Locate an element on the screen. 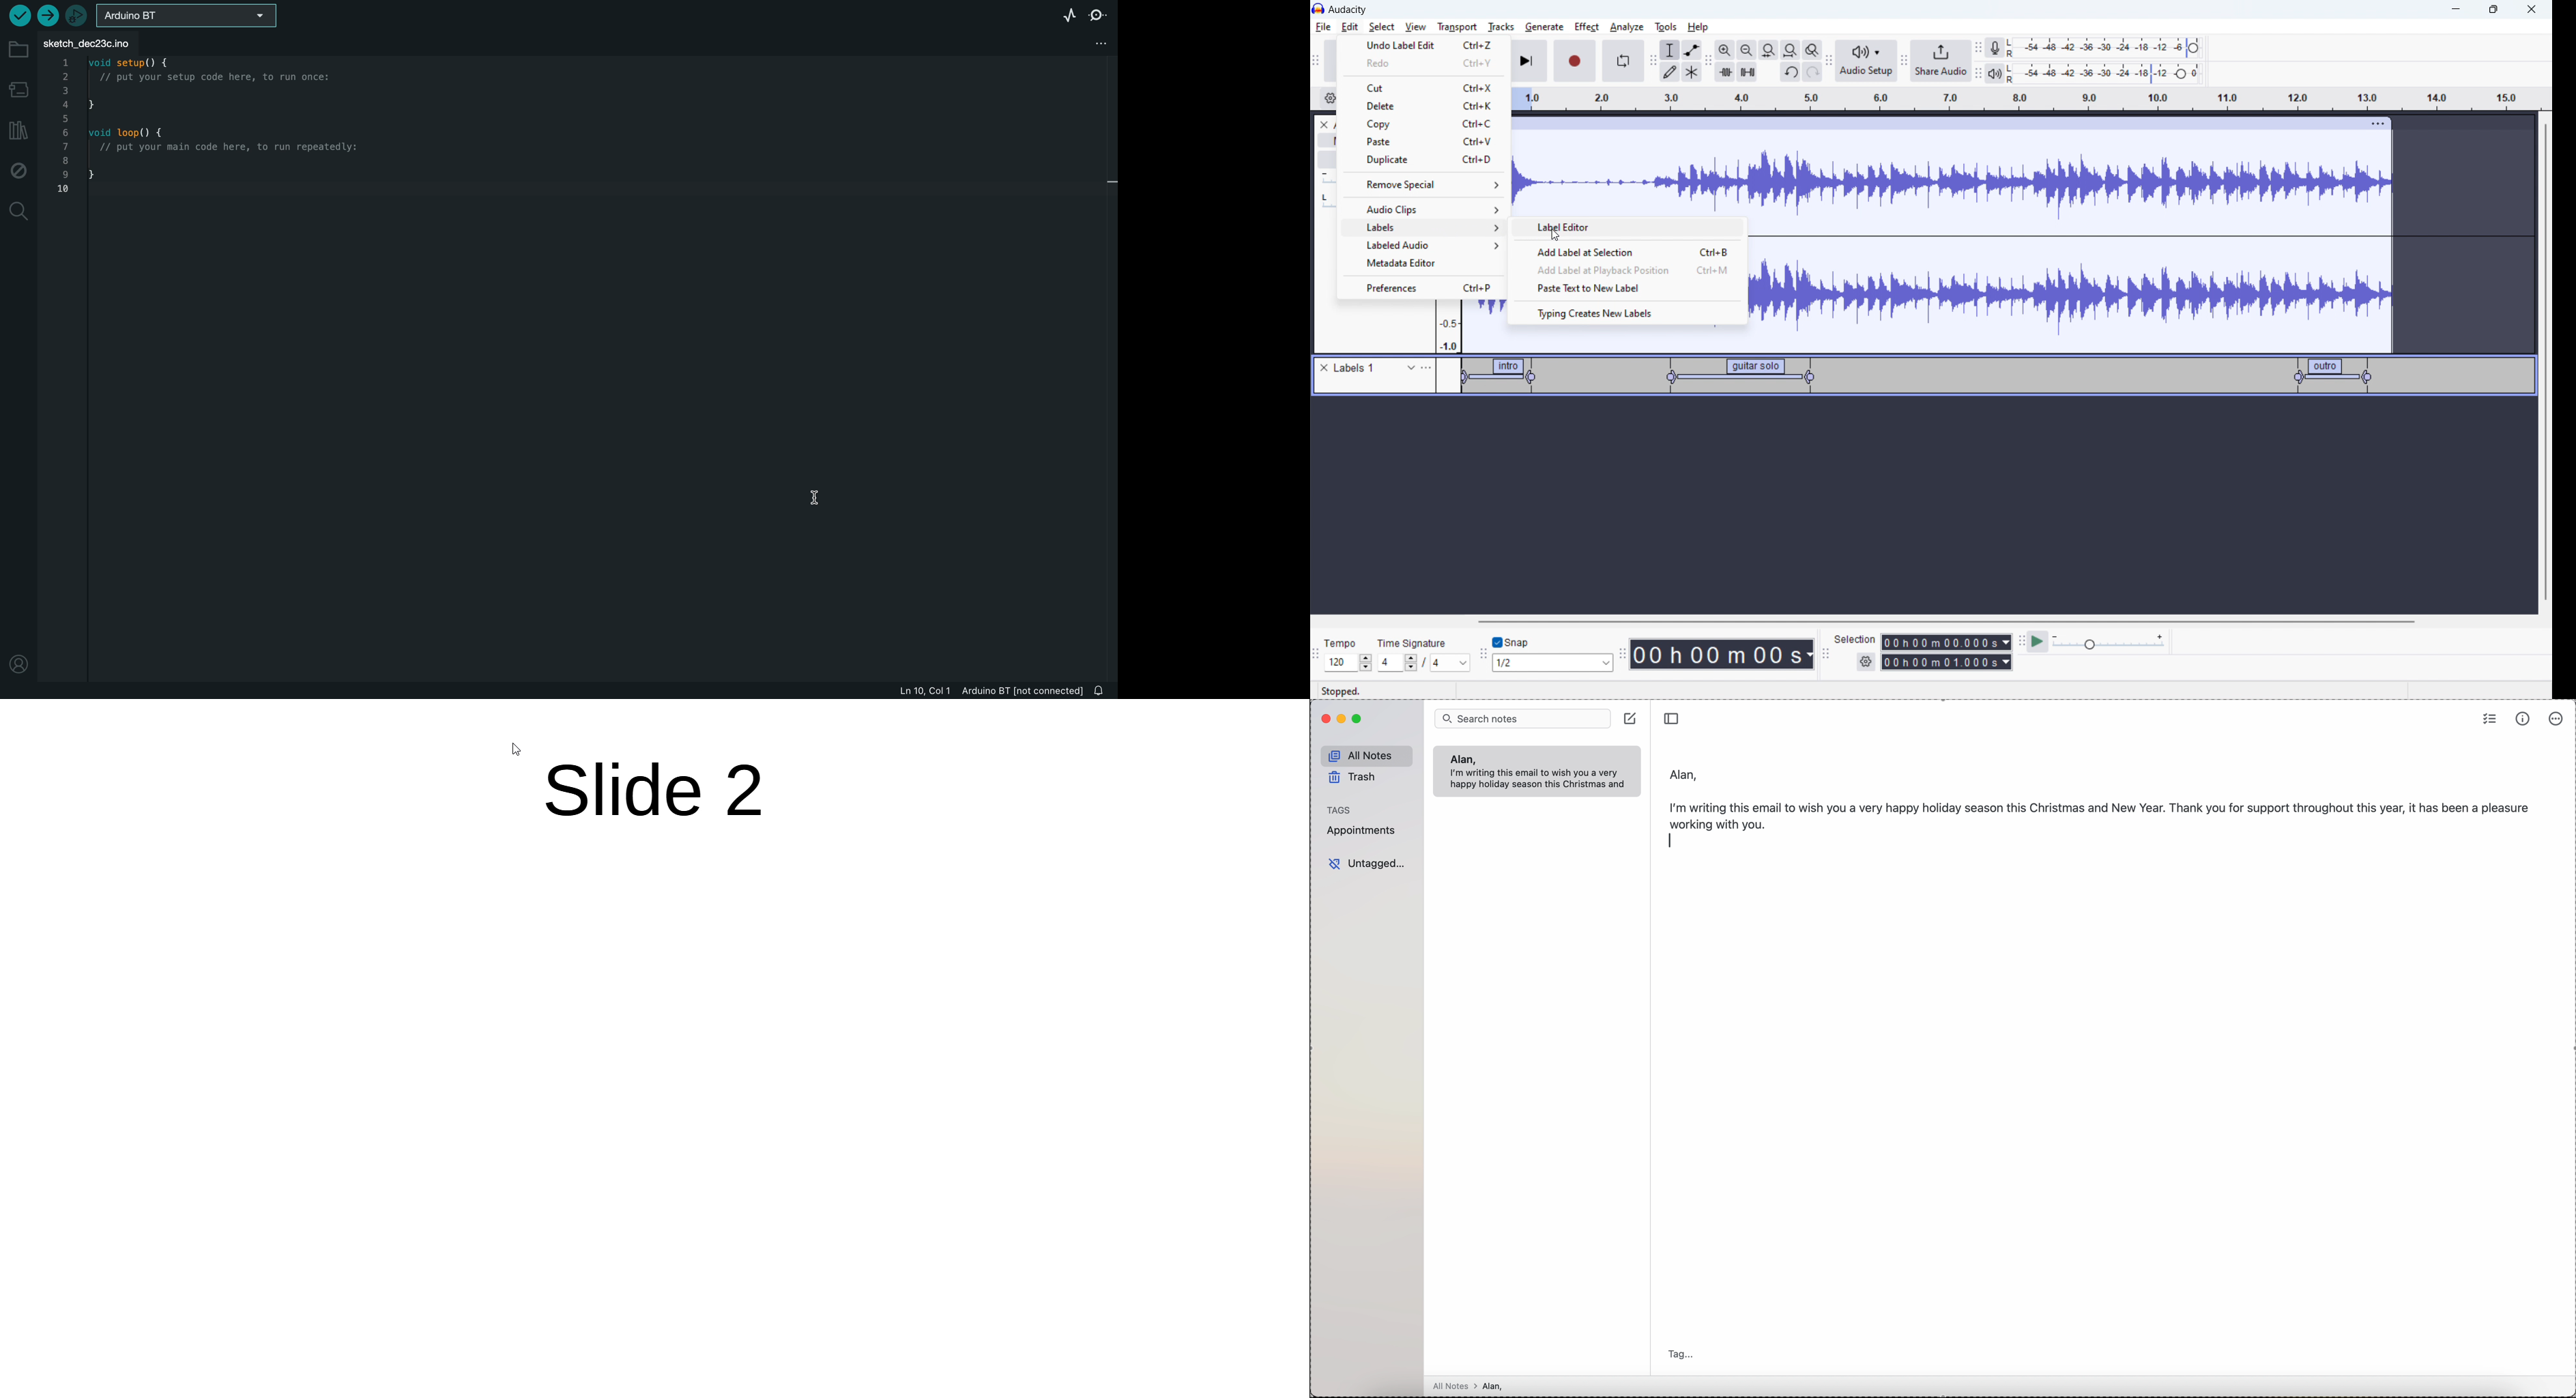  audio setup is located at coordinates (1867, 61).